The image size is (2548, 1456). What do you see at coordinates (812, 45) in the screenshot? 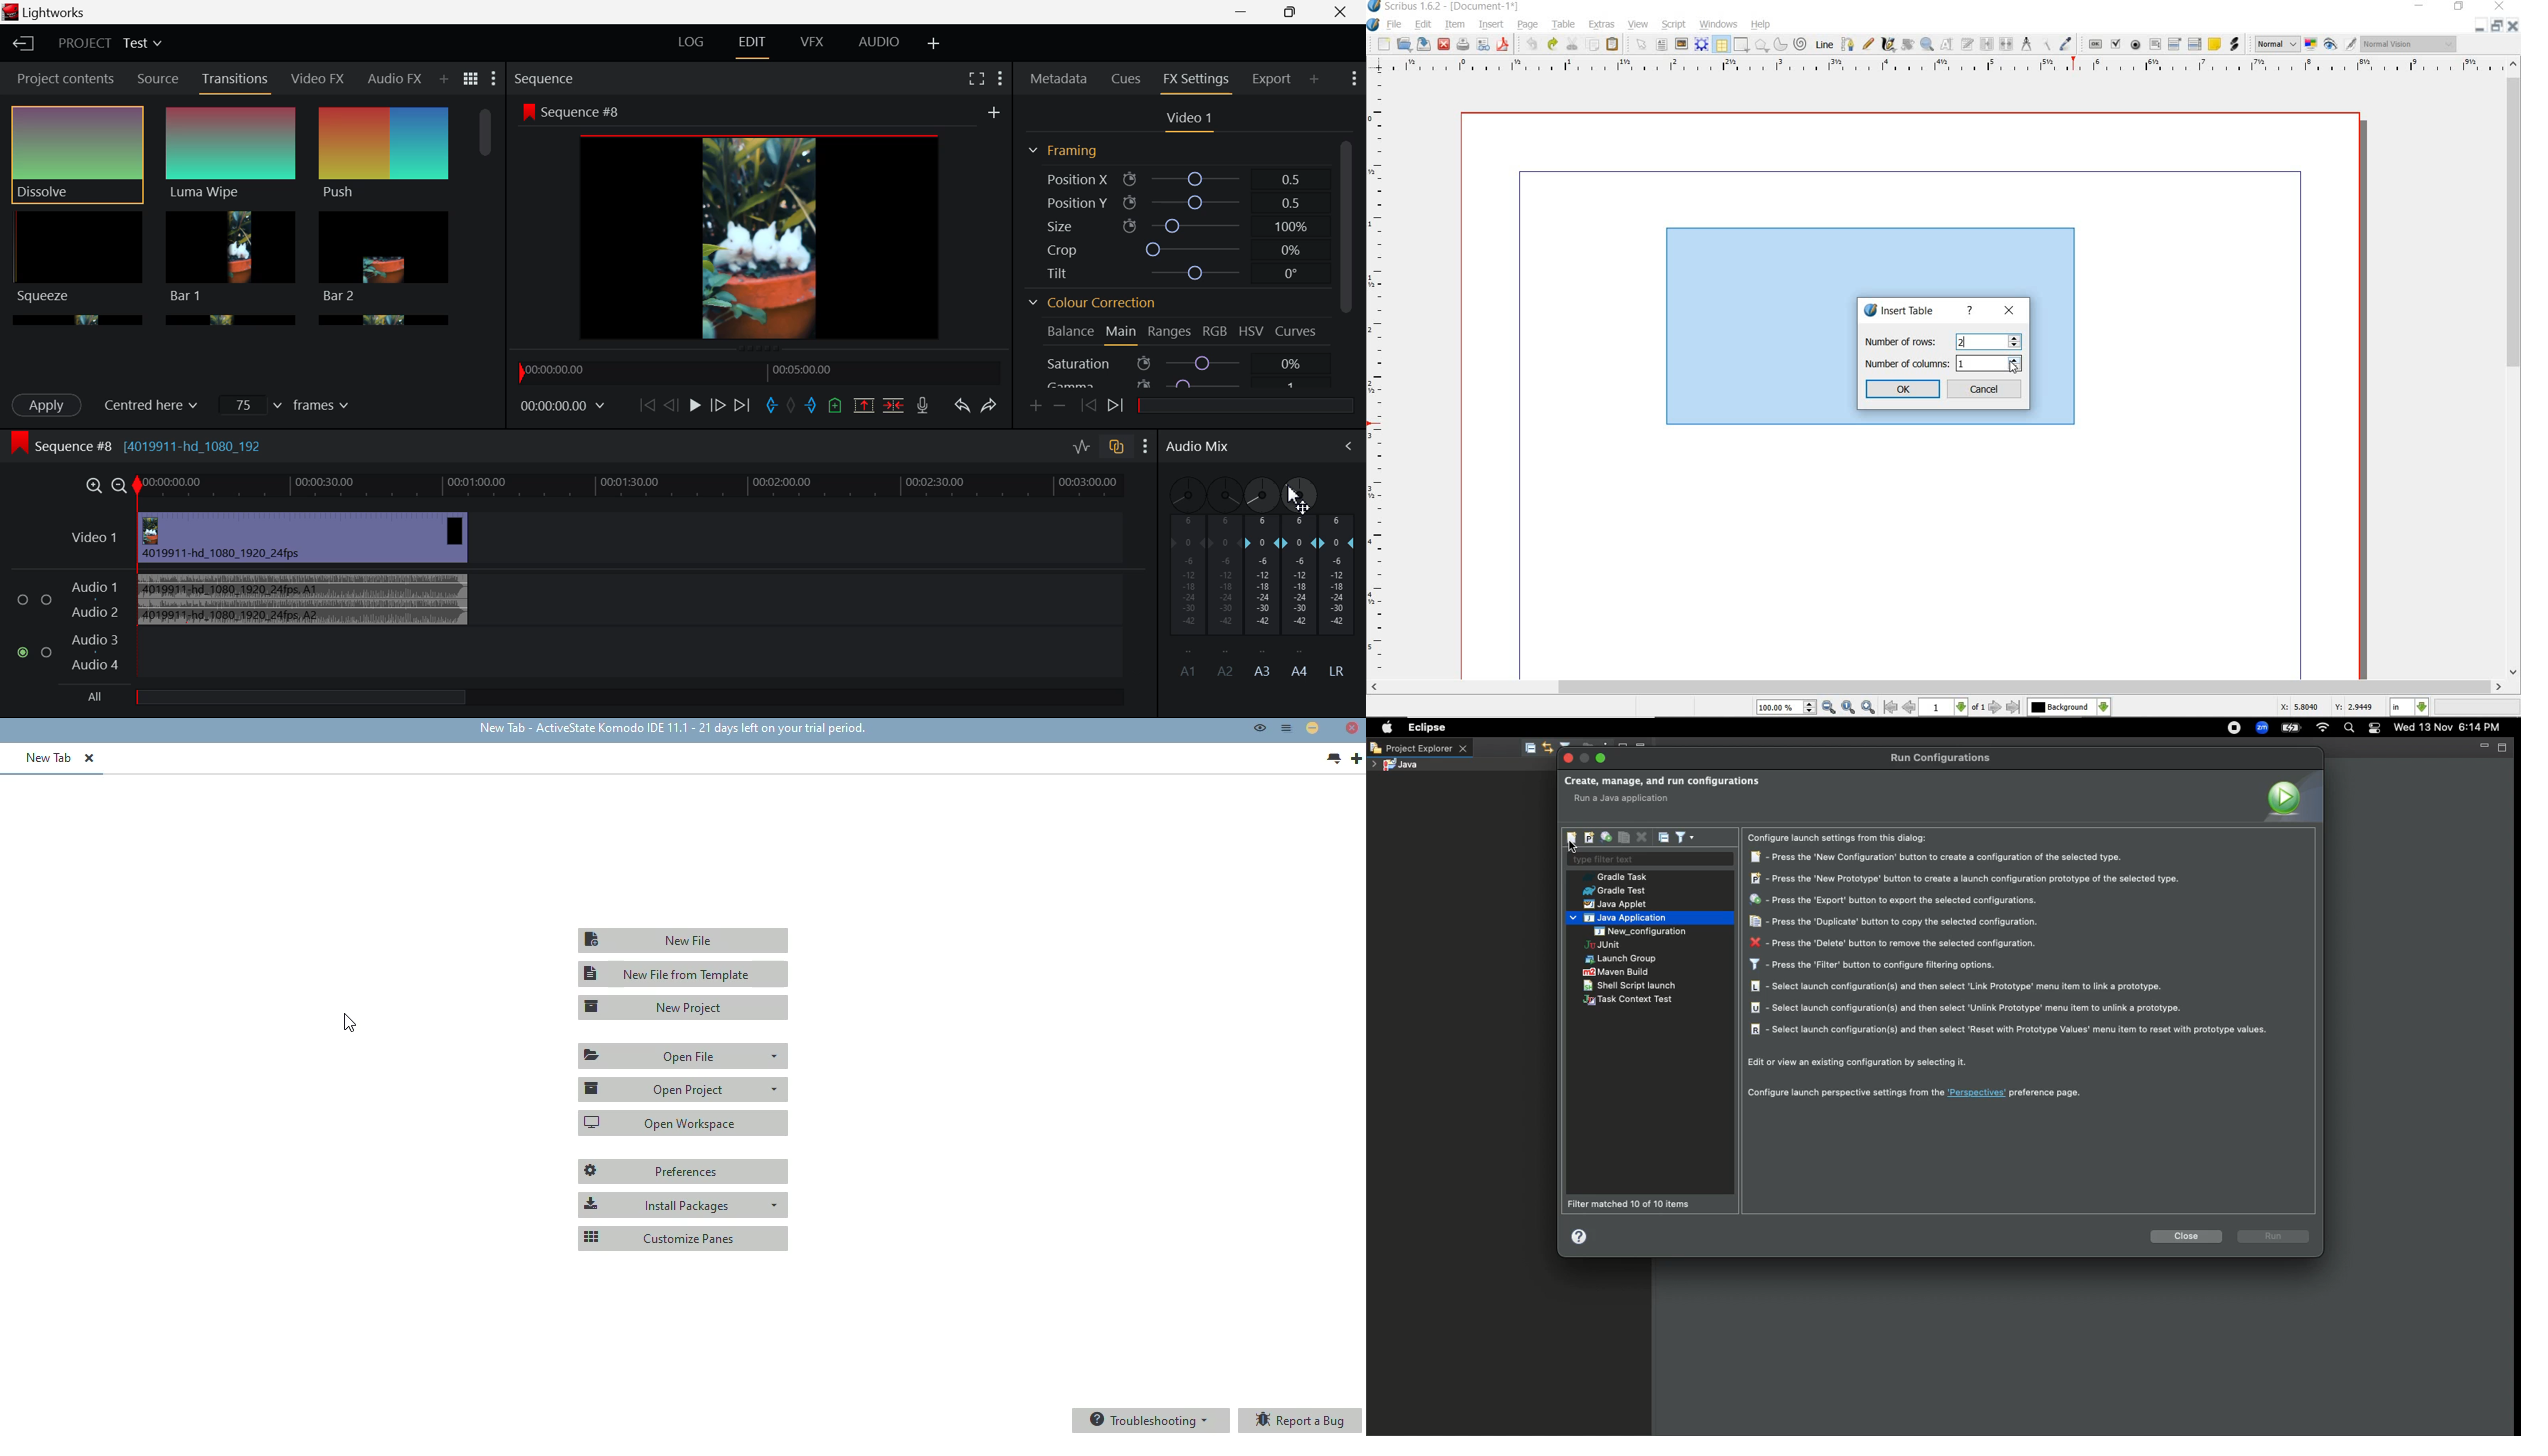
I see `VFX Layout` at bounding box center [812, 45].